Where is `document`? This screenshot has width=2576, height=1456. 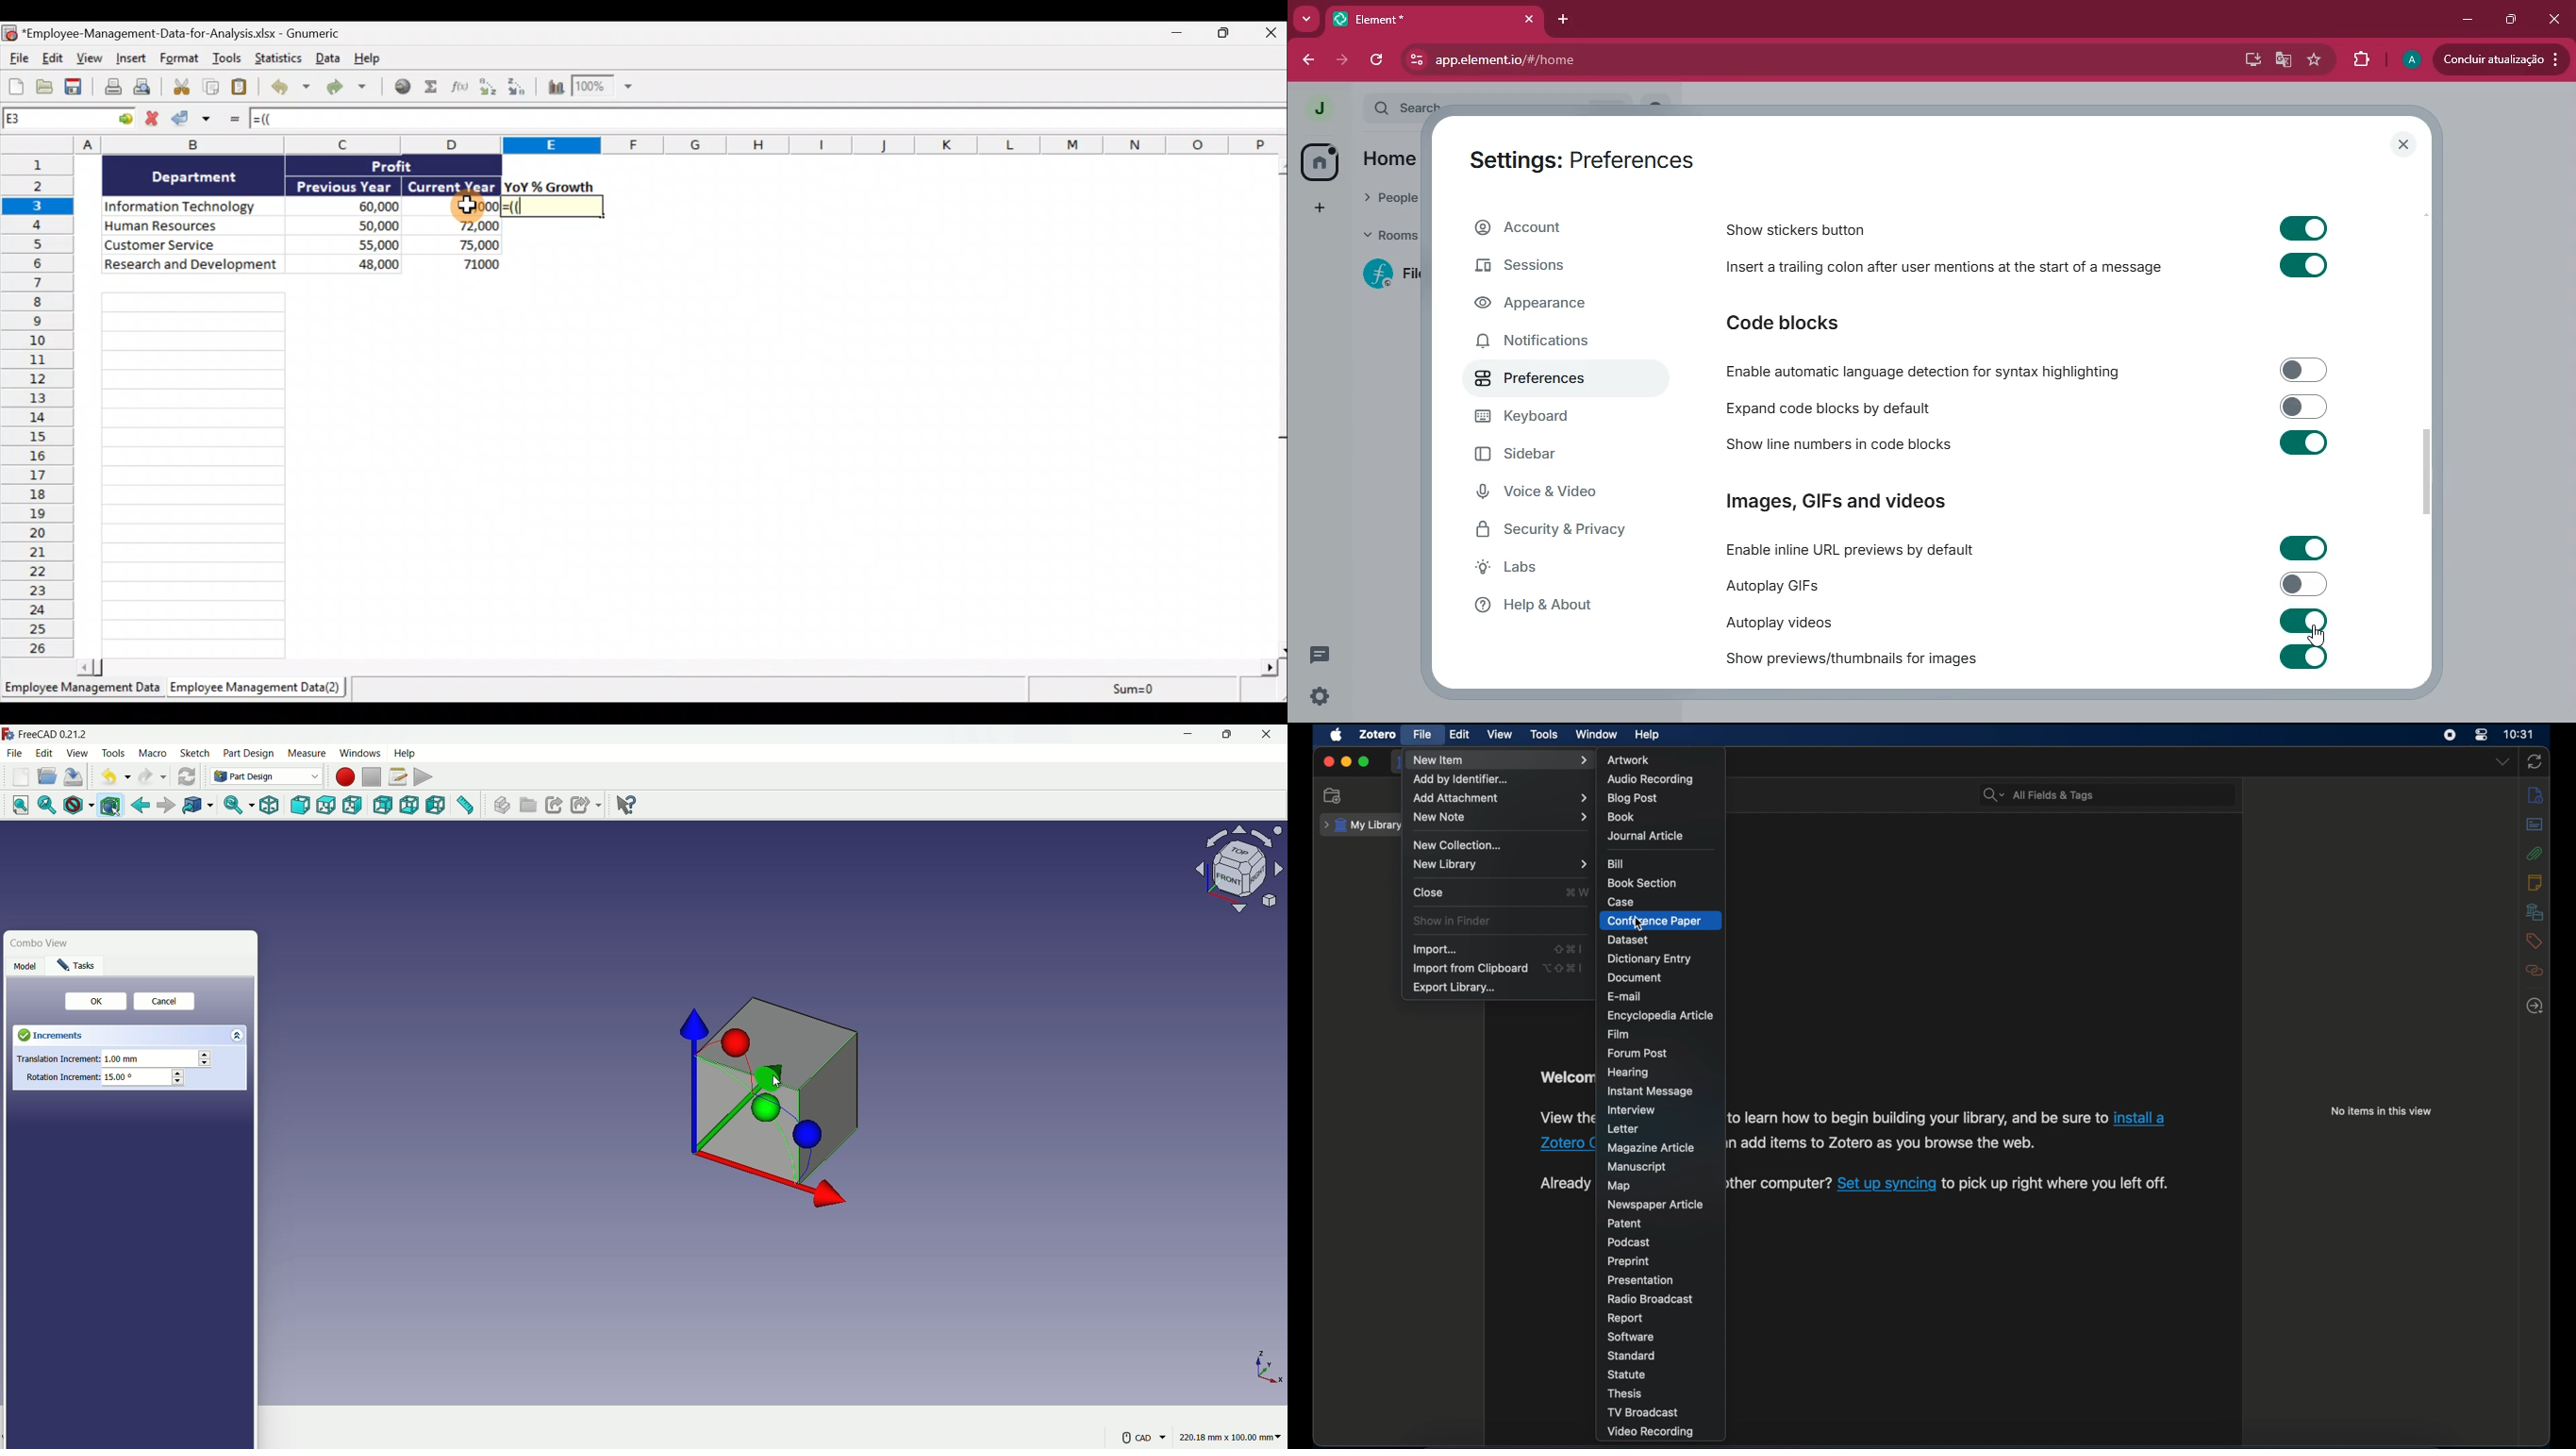 document is located at coordinates (1635, 977).